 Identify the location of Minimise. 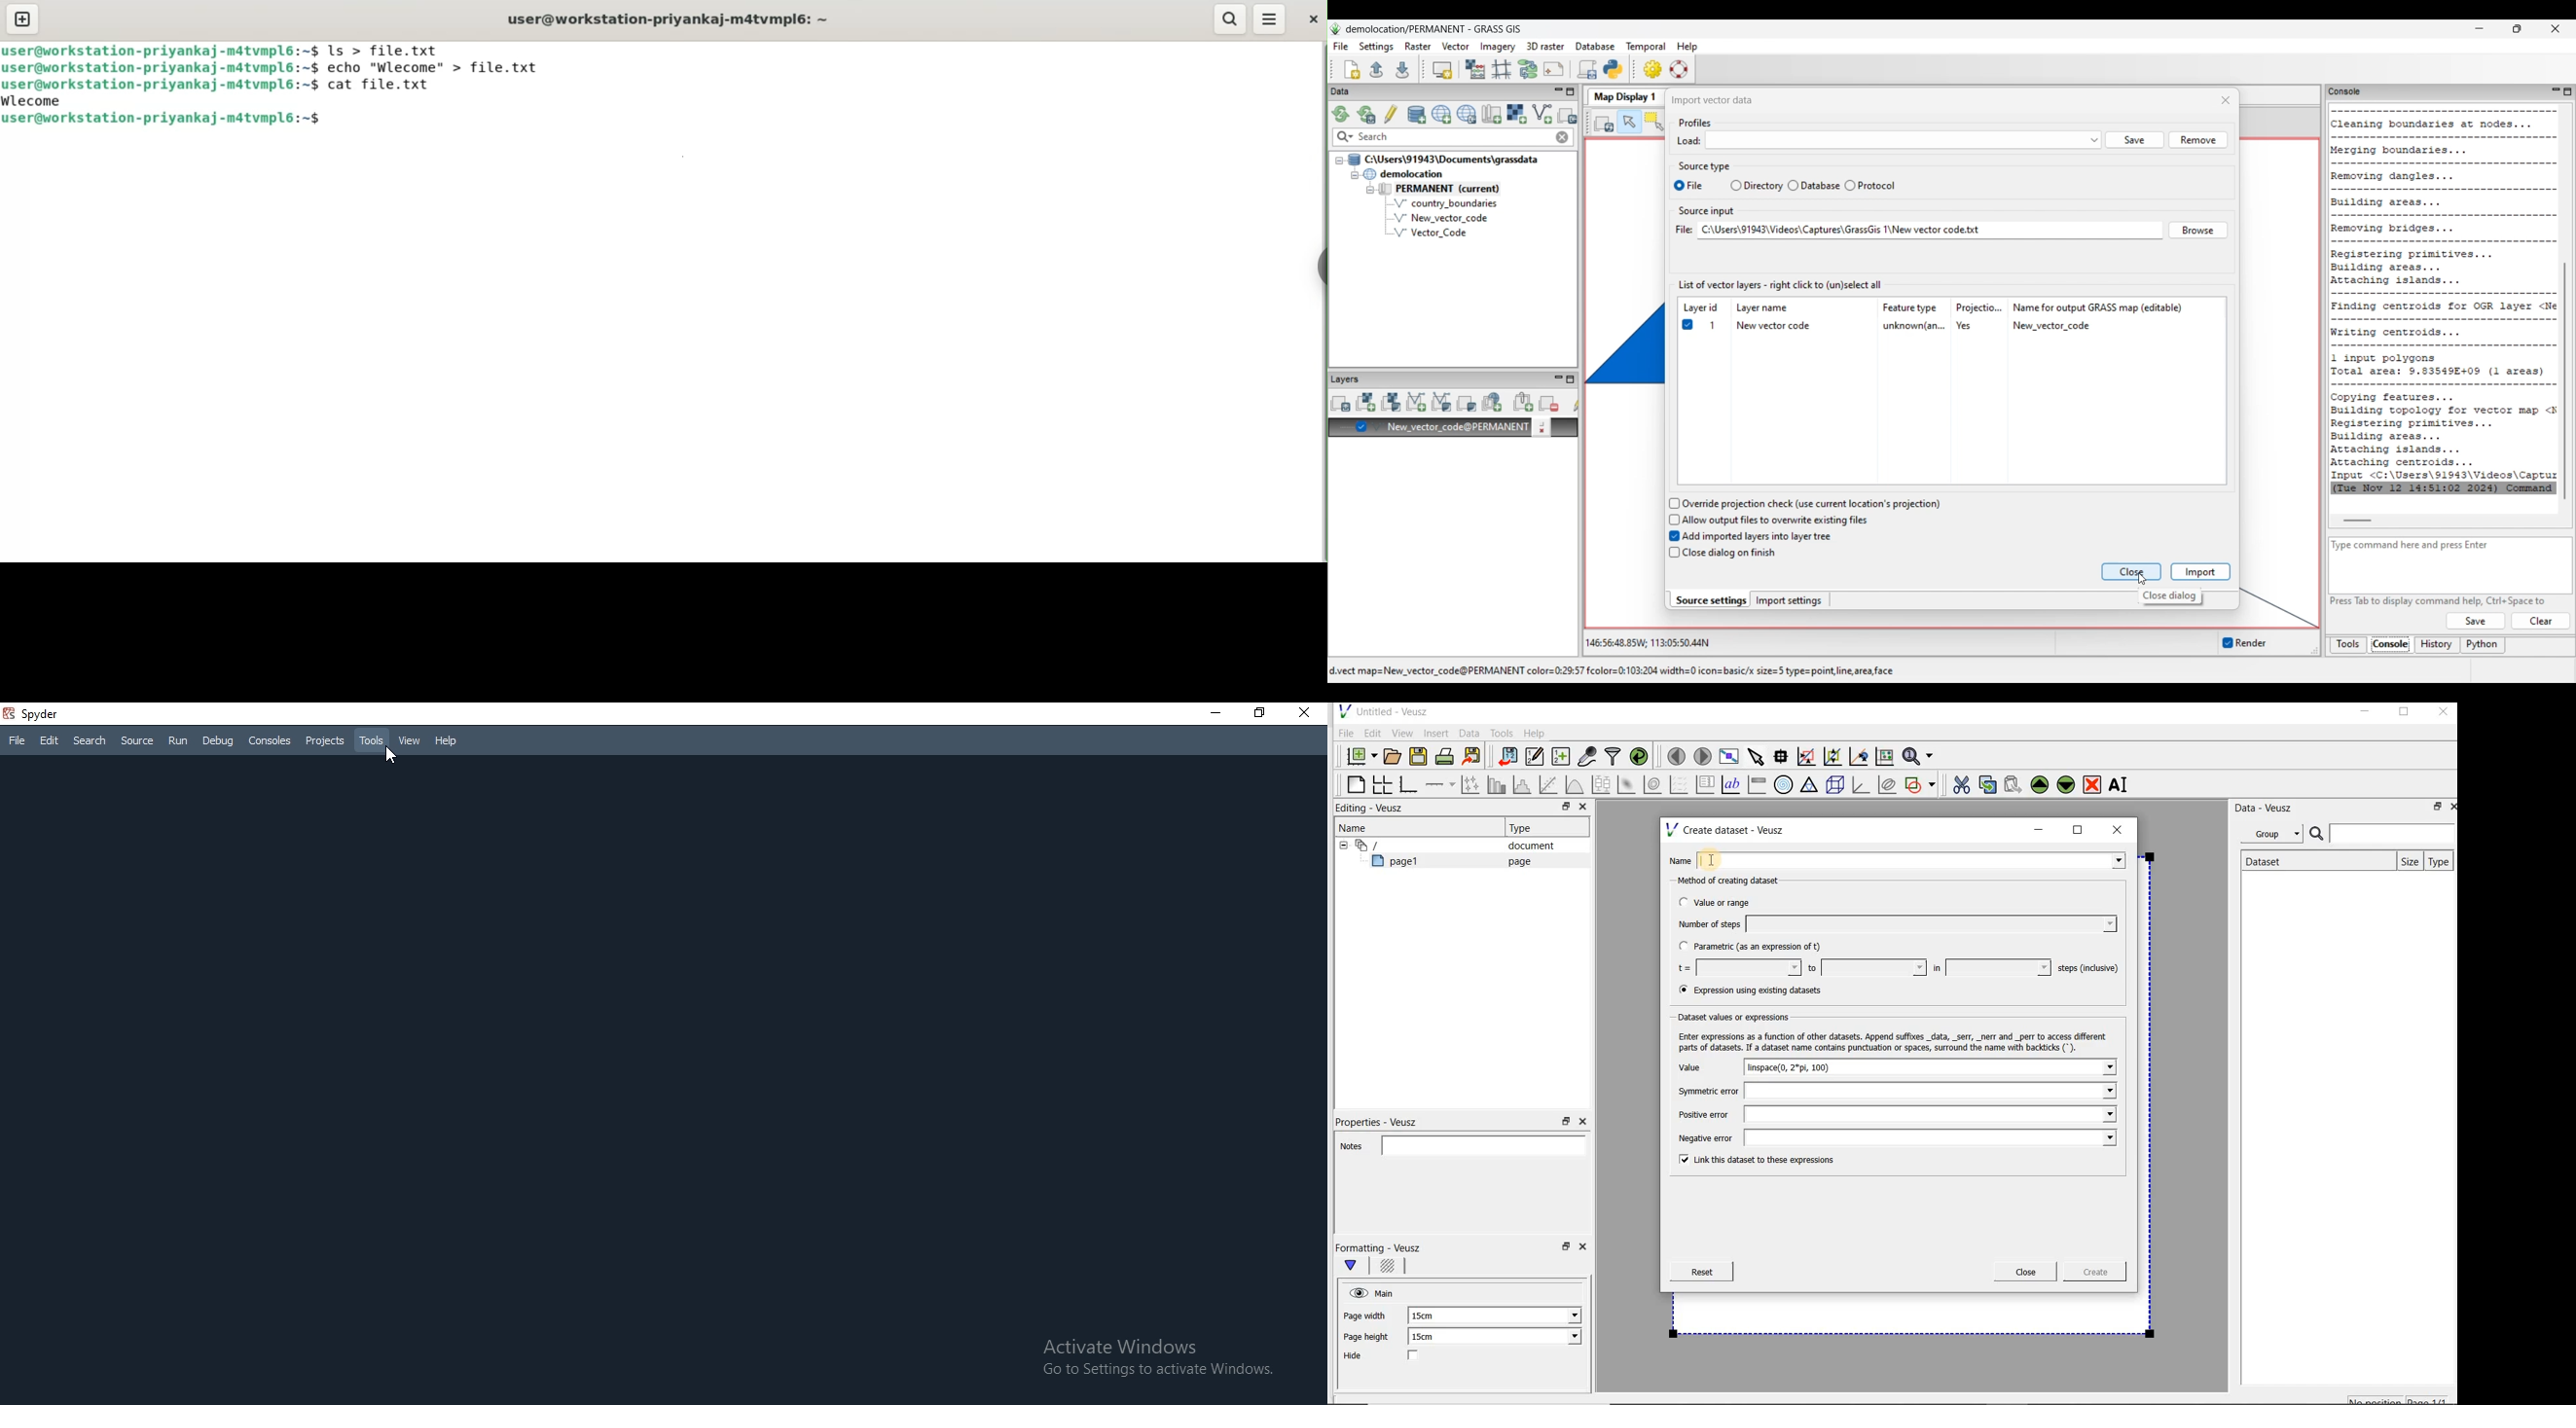
(1211, 713).